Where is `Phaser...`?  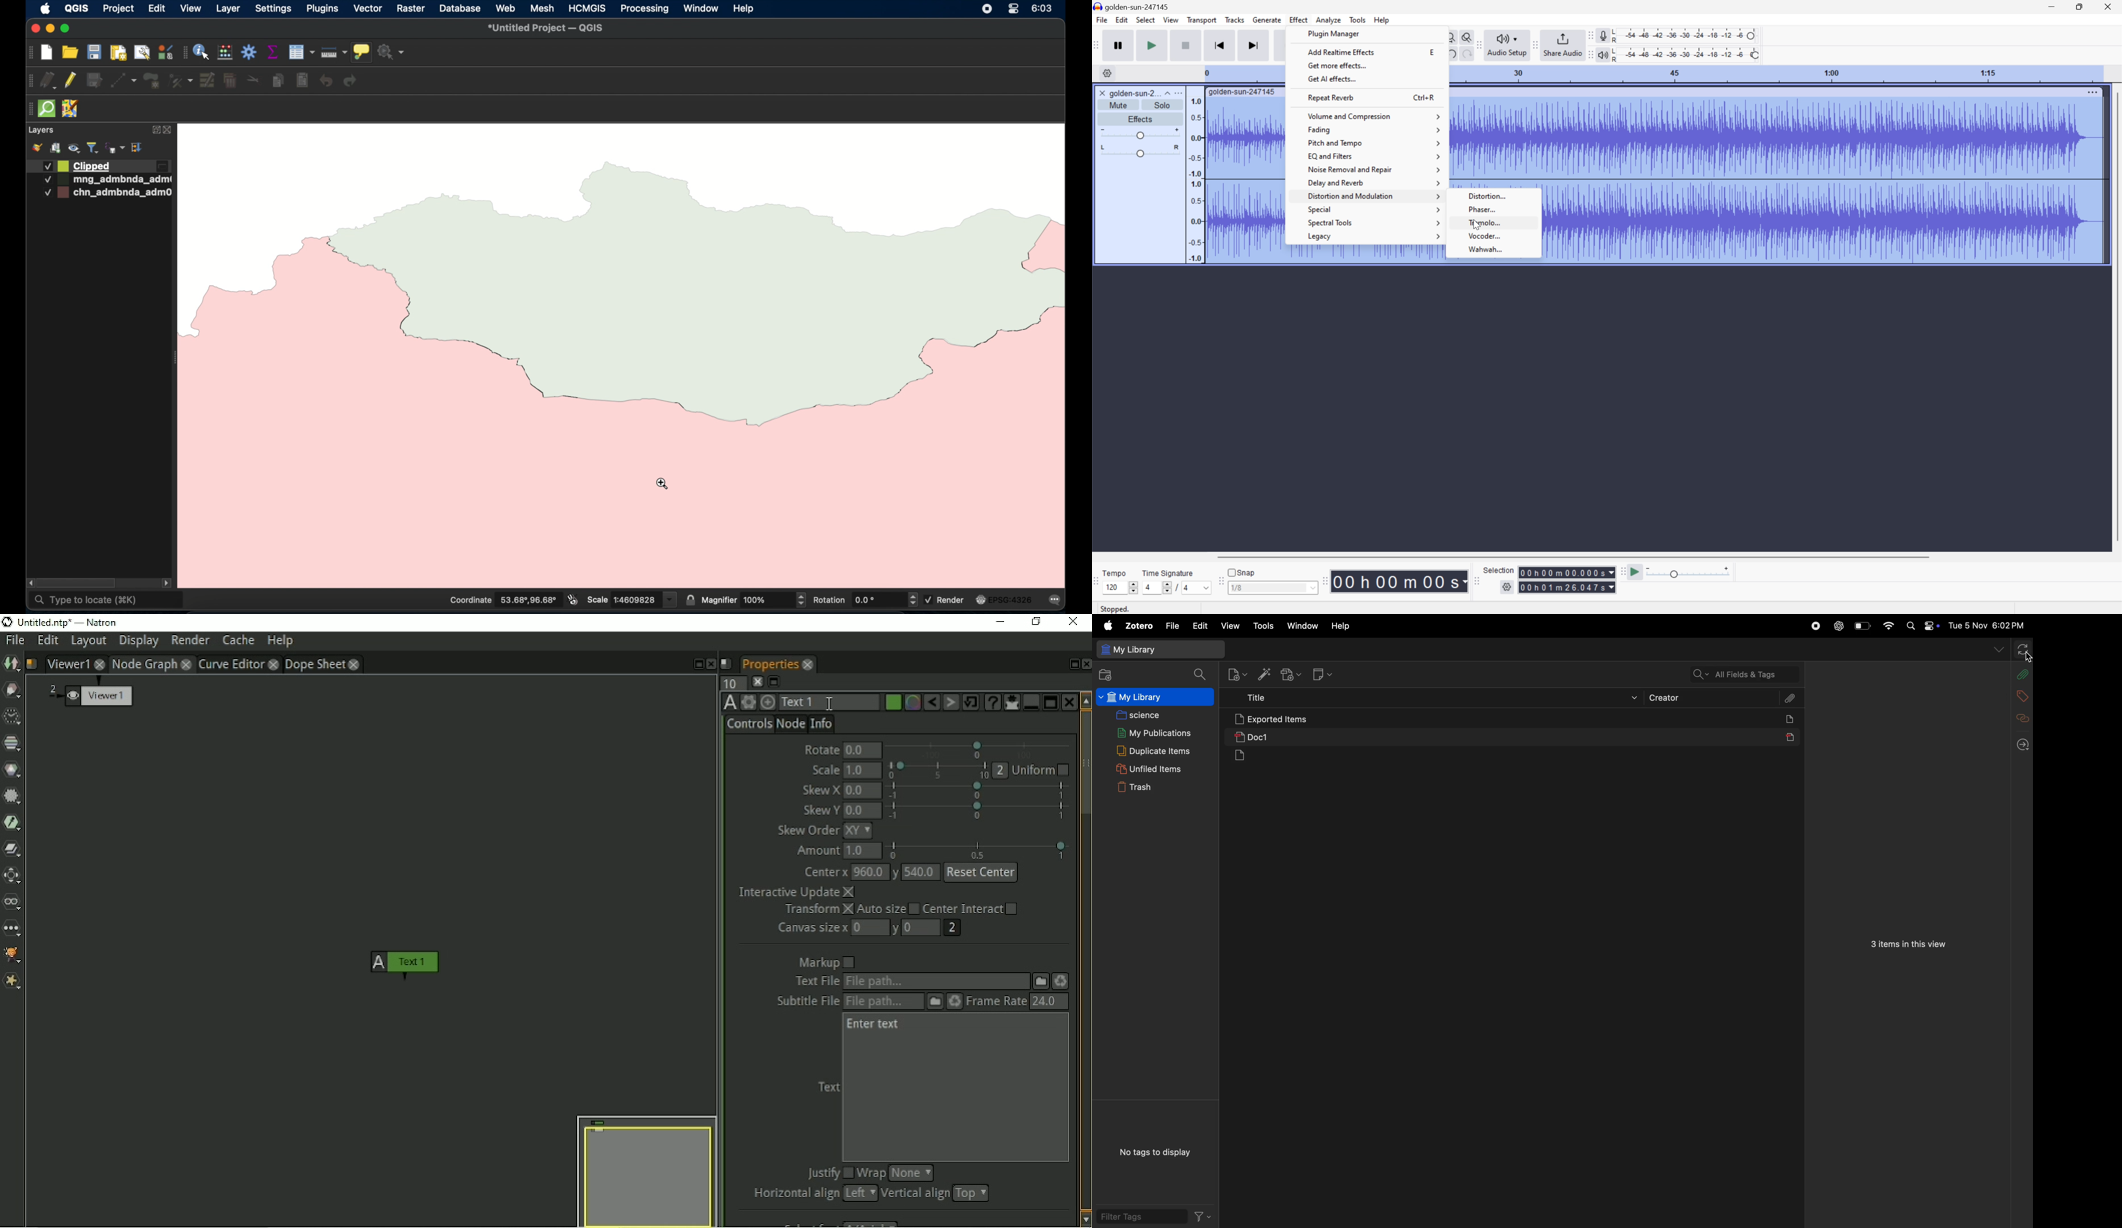
Phaser... is located at coordinates (1494, 208).